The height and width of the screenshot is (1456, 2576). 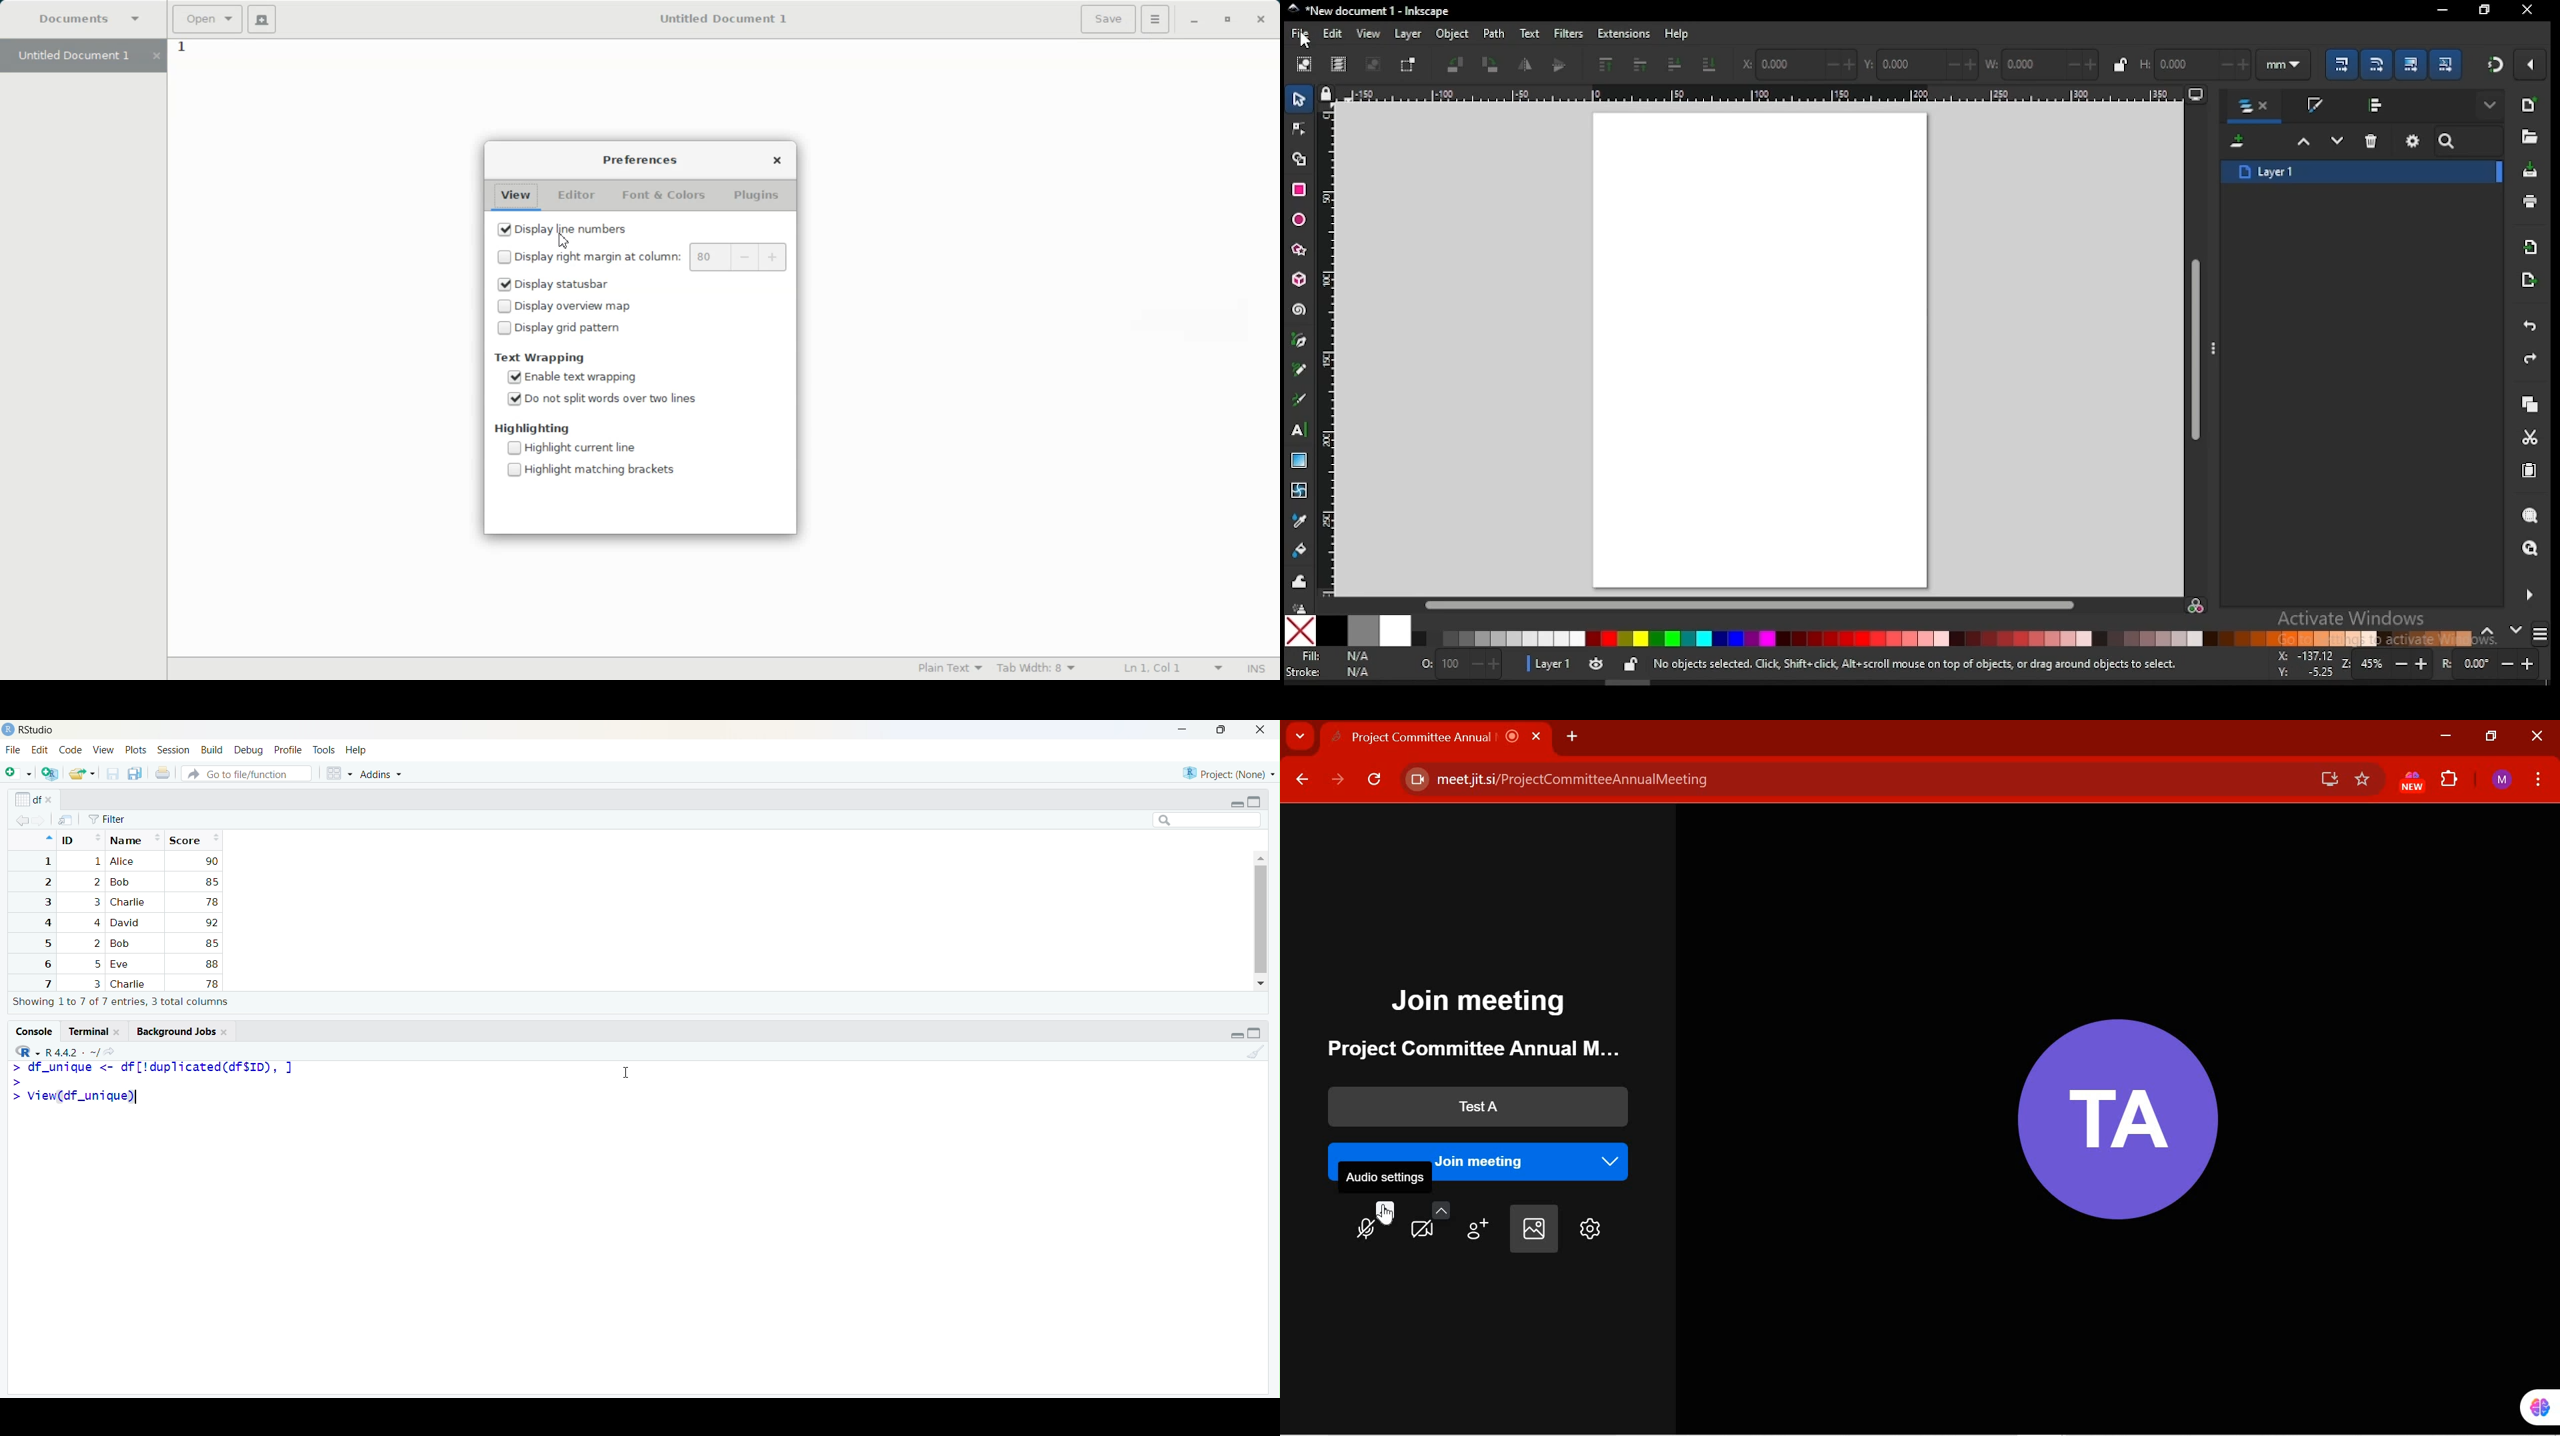 I want to click on start typing, so click(x=15, y=1081).